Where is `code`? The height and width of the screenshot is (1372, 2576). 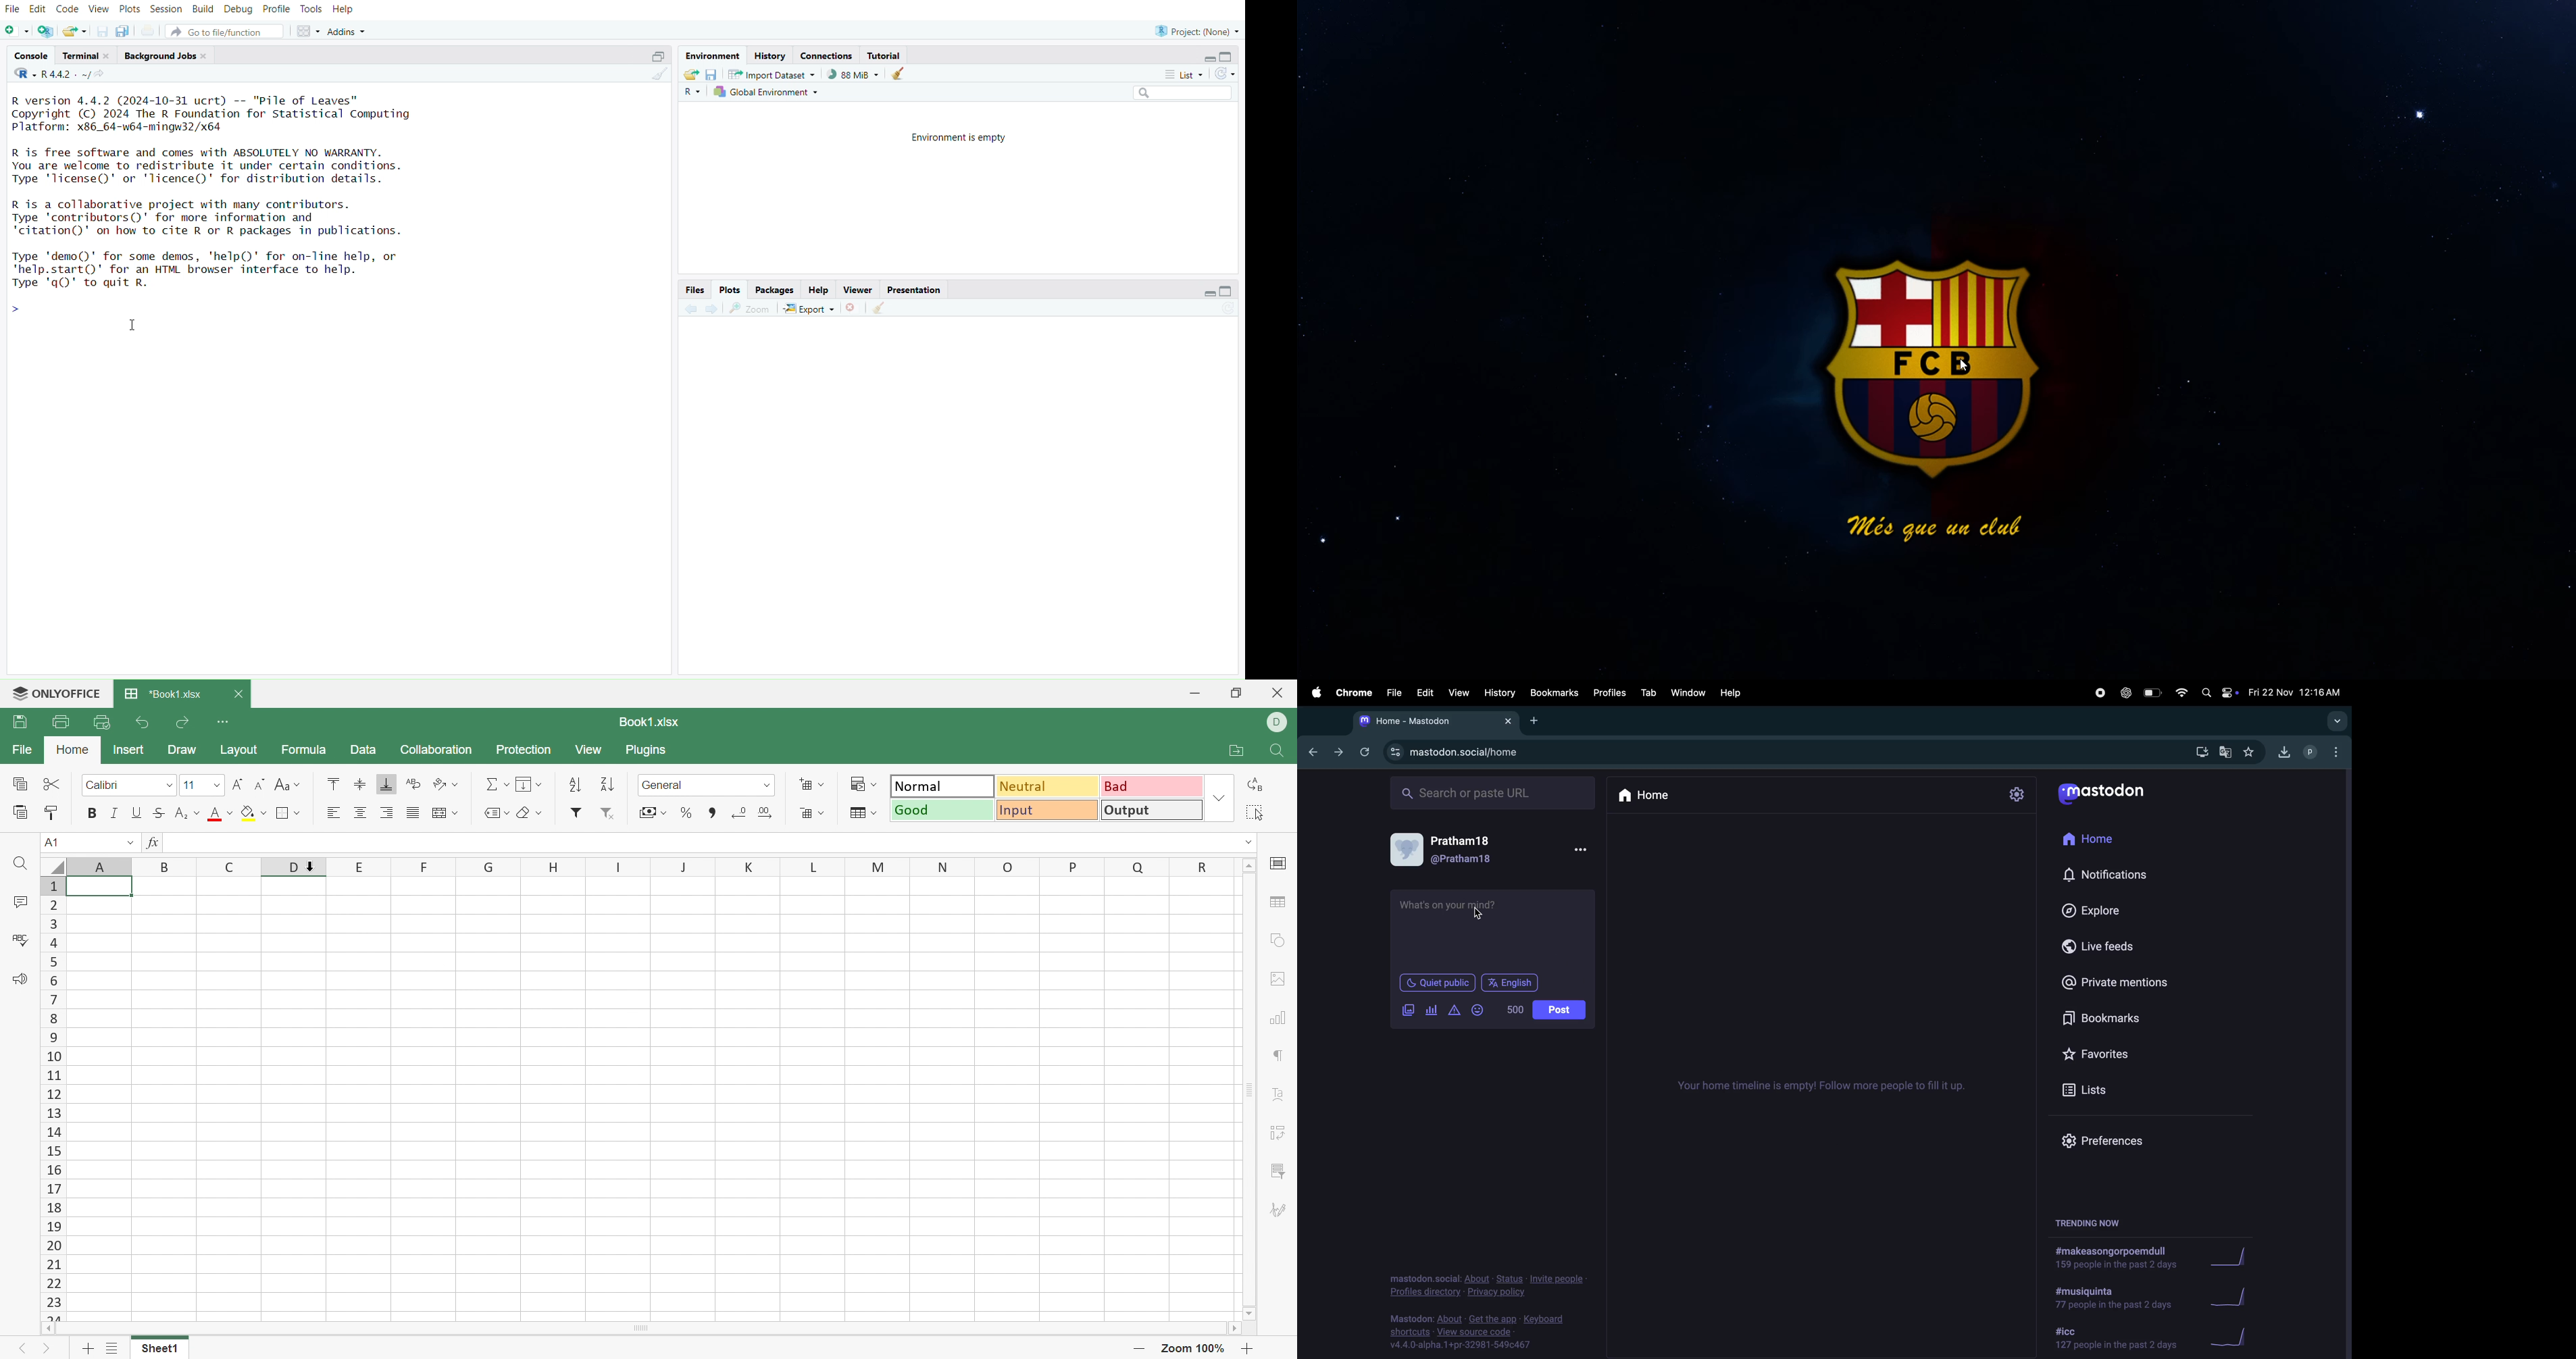 code is located at coordinates (67, 9).